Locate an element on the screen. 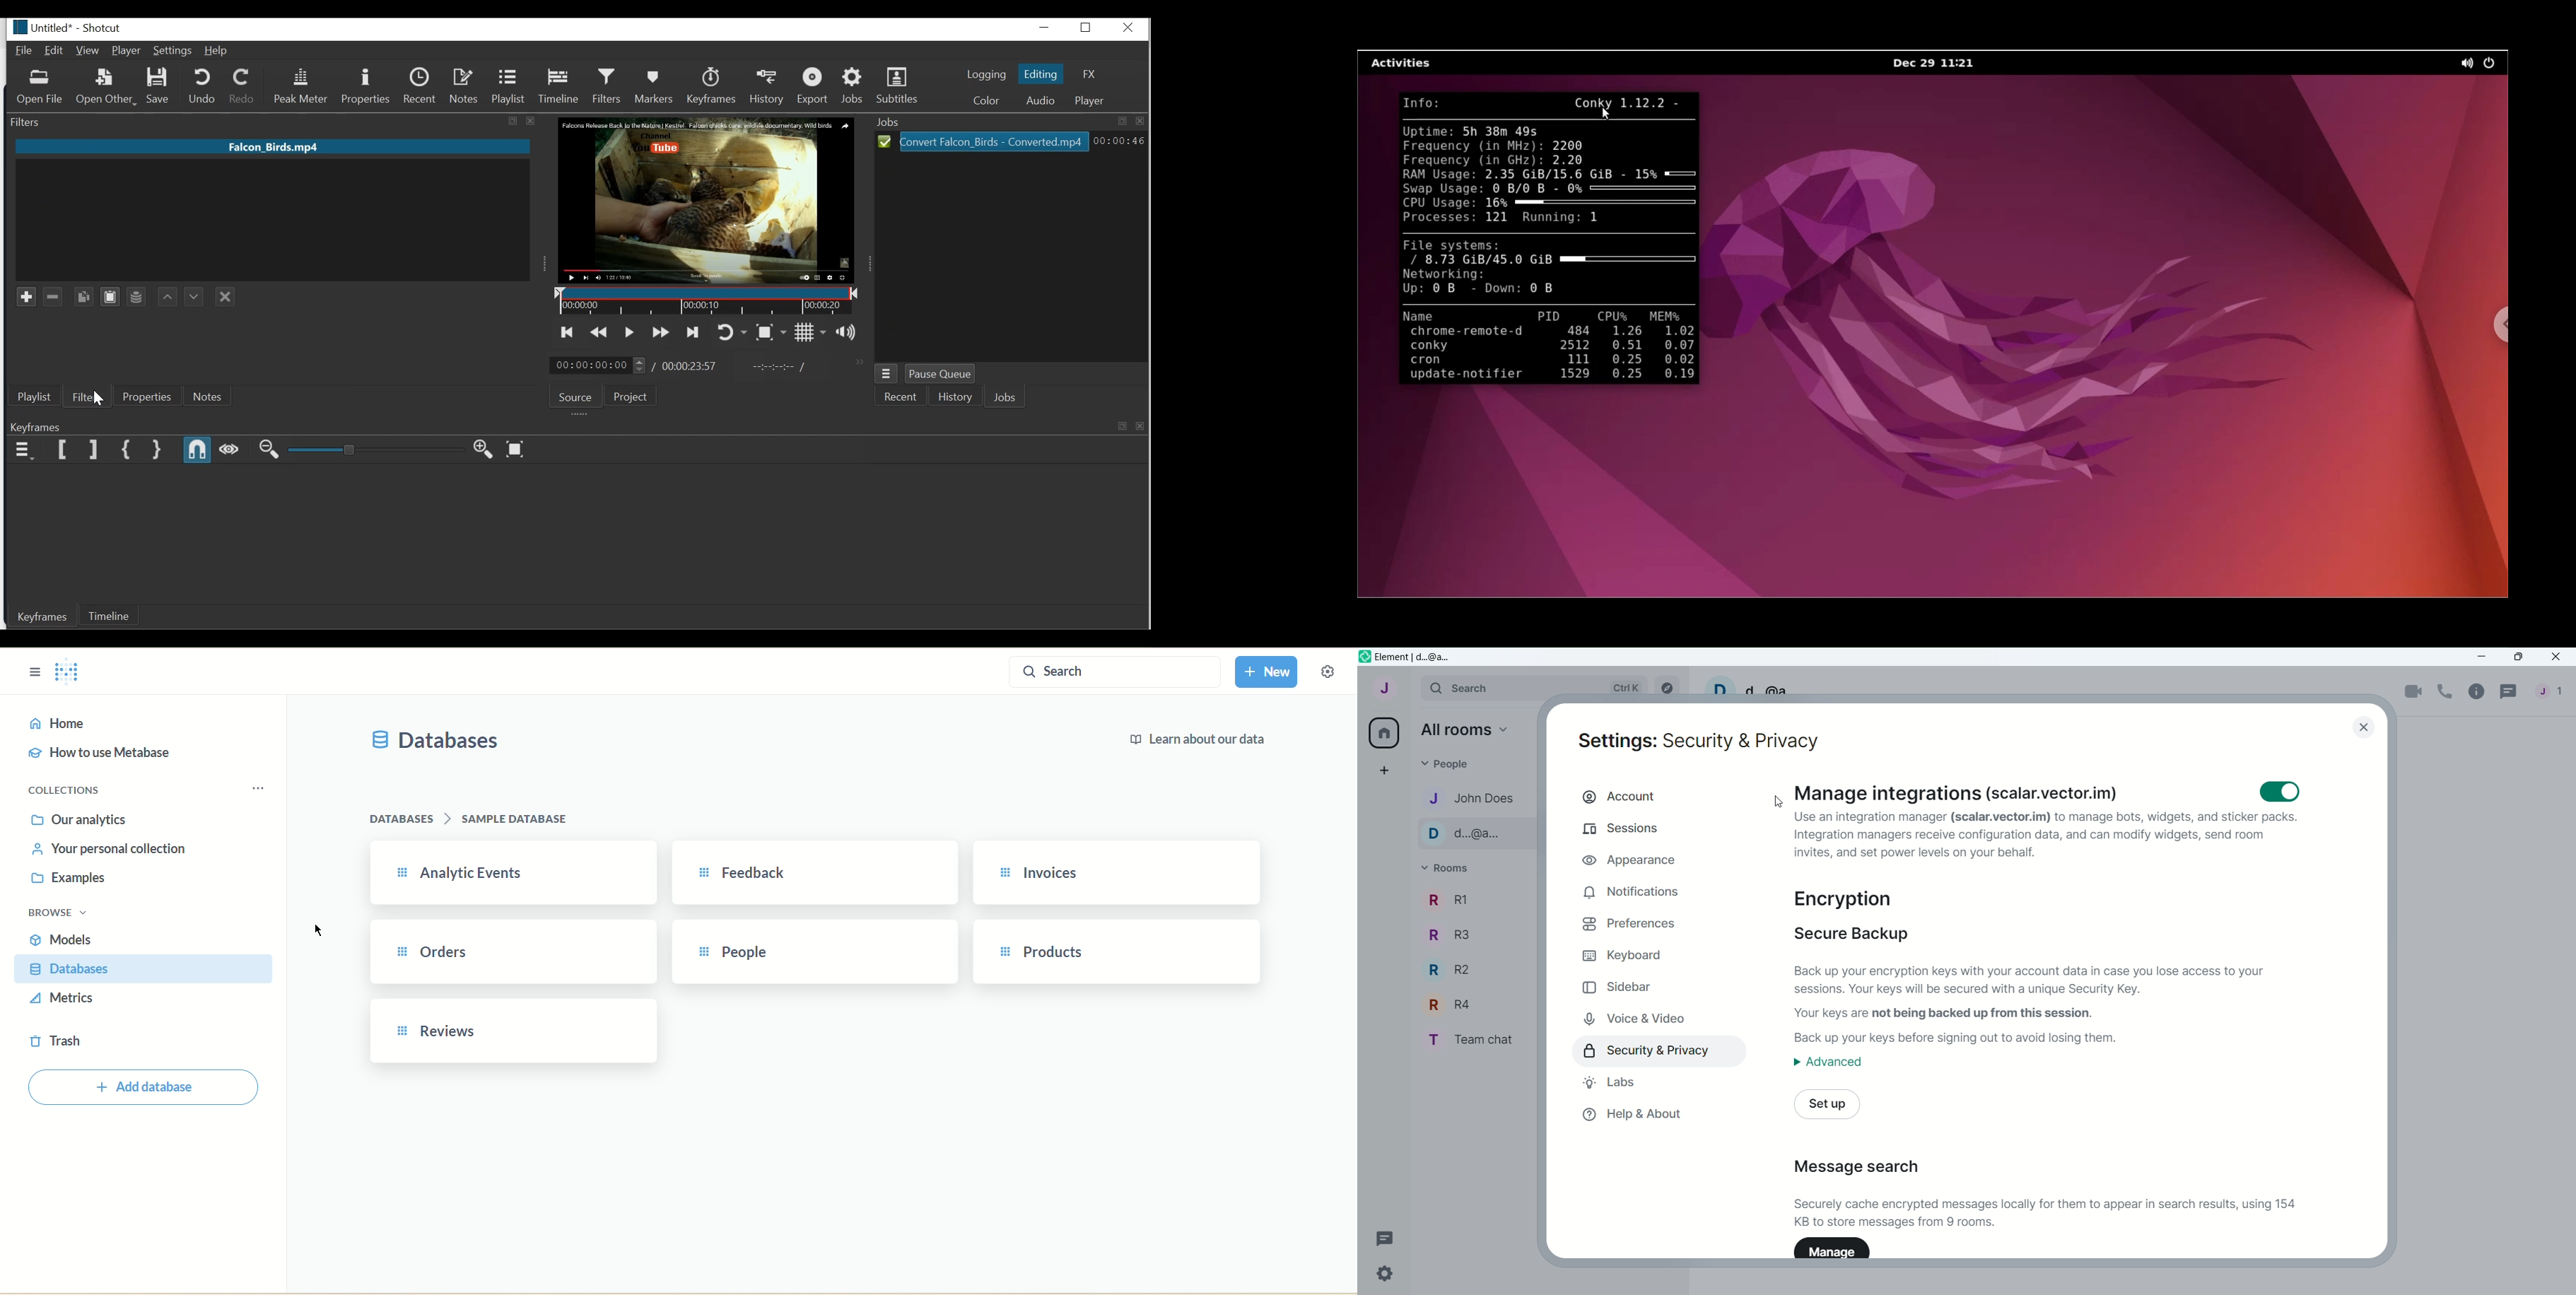  Add a filter is located at coordinates (25, 296).